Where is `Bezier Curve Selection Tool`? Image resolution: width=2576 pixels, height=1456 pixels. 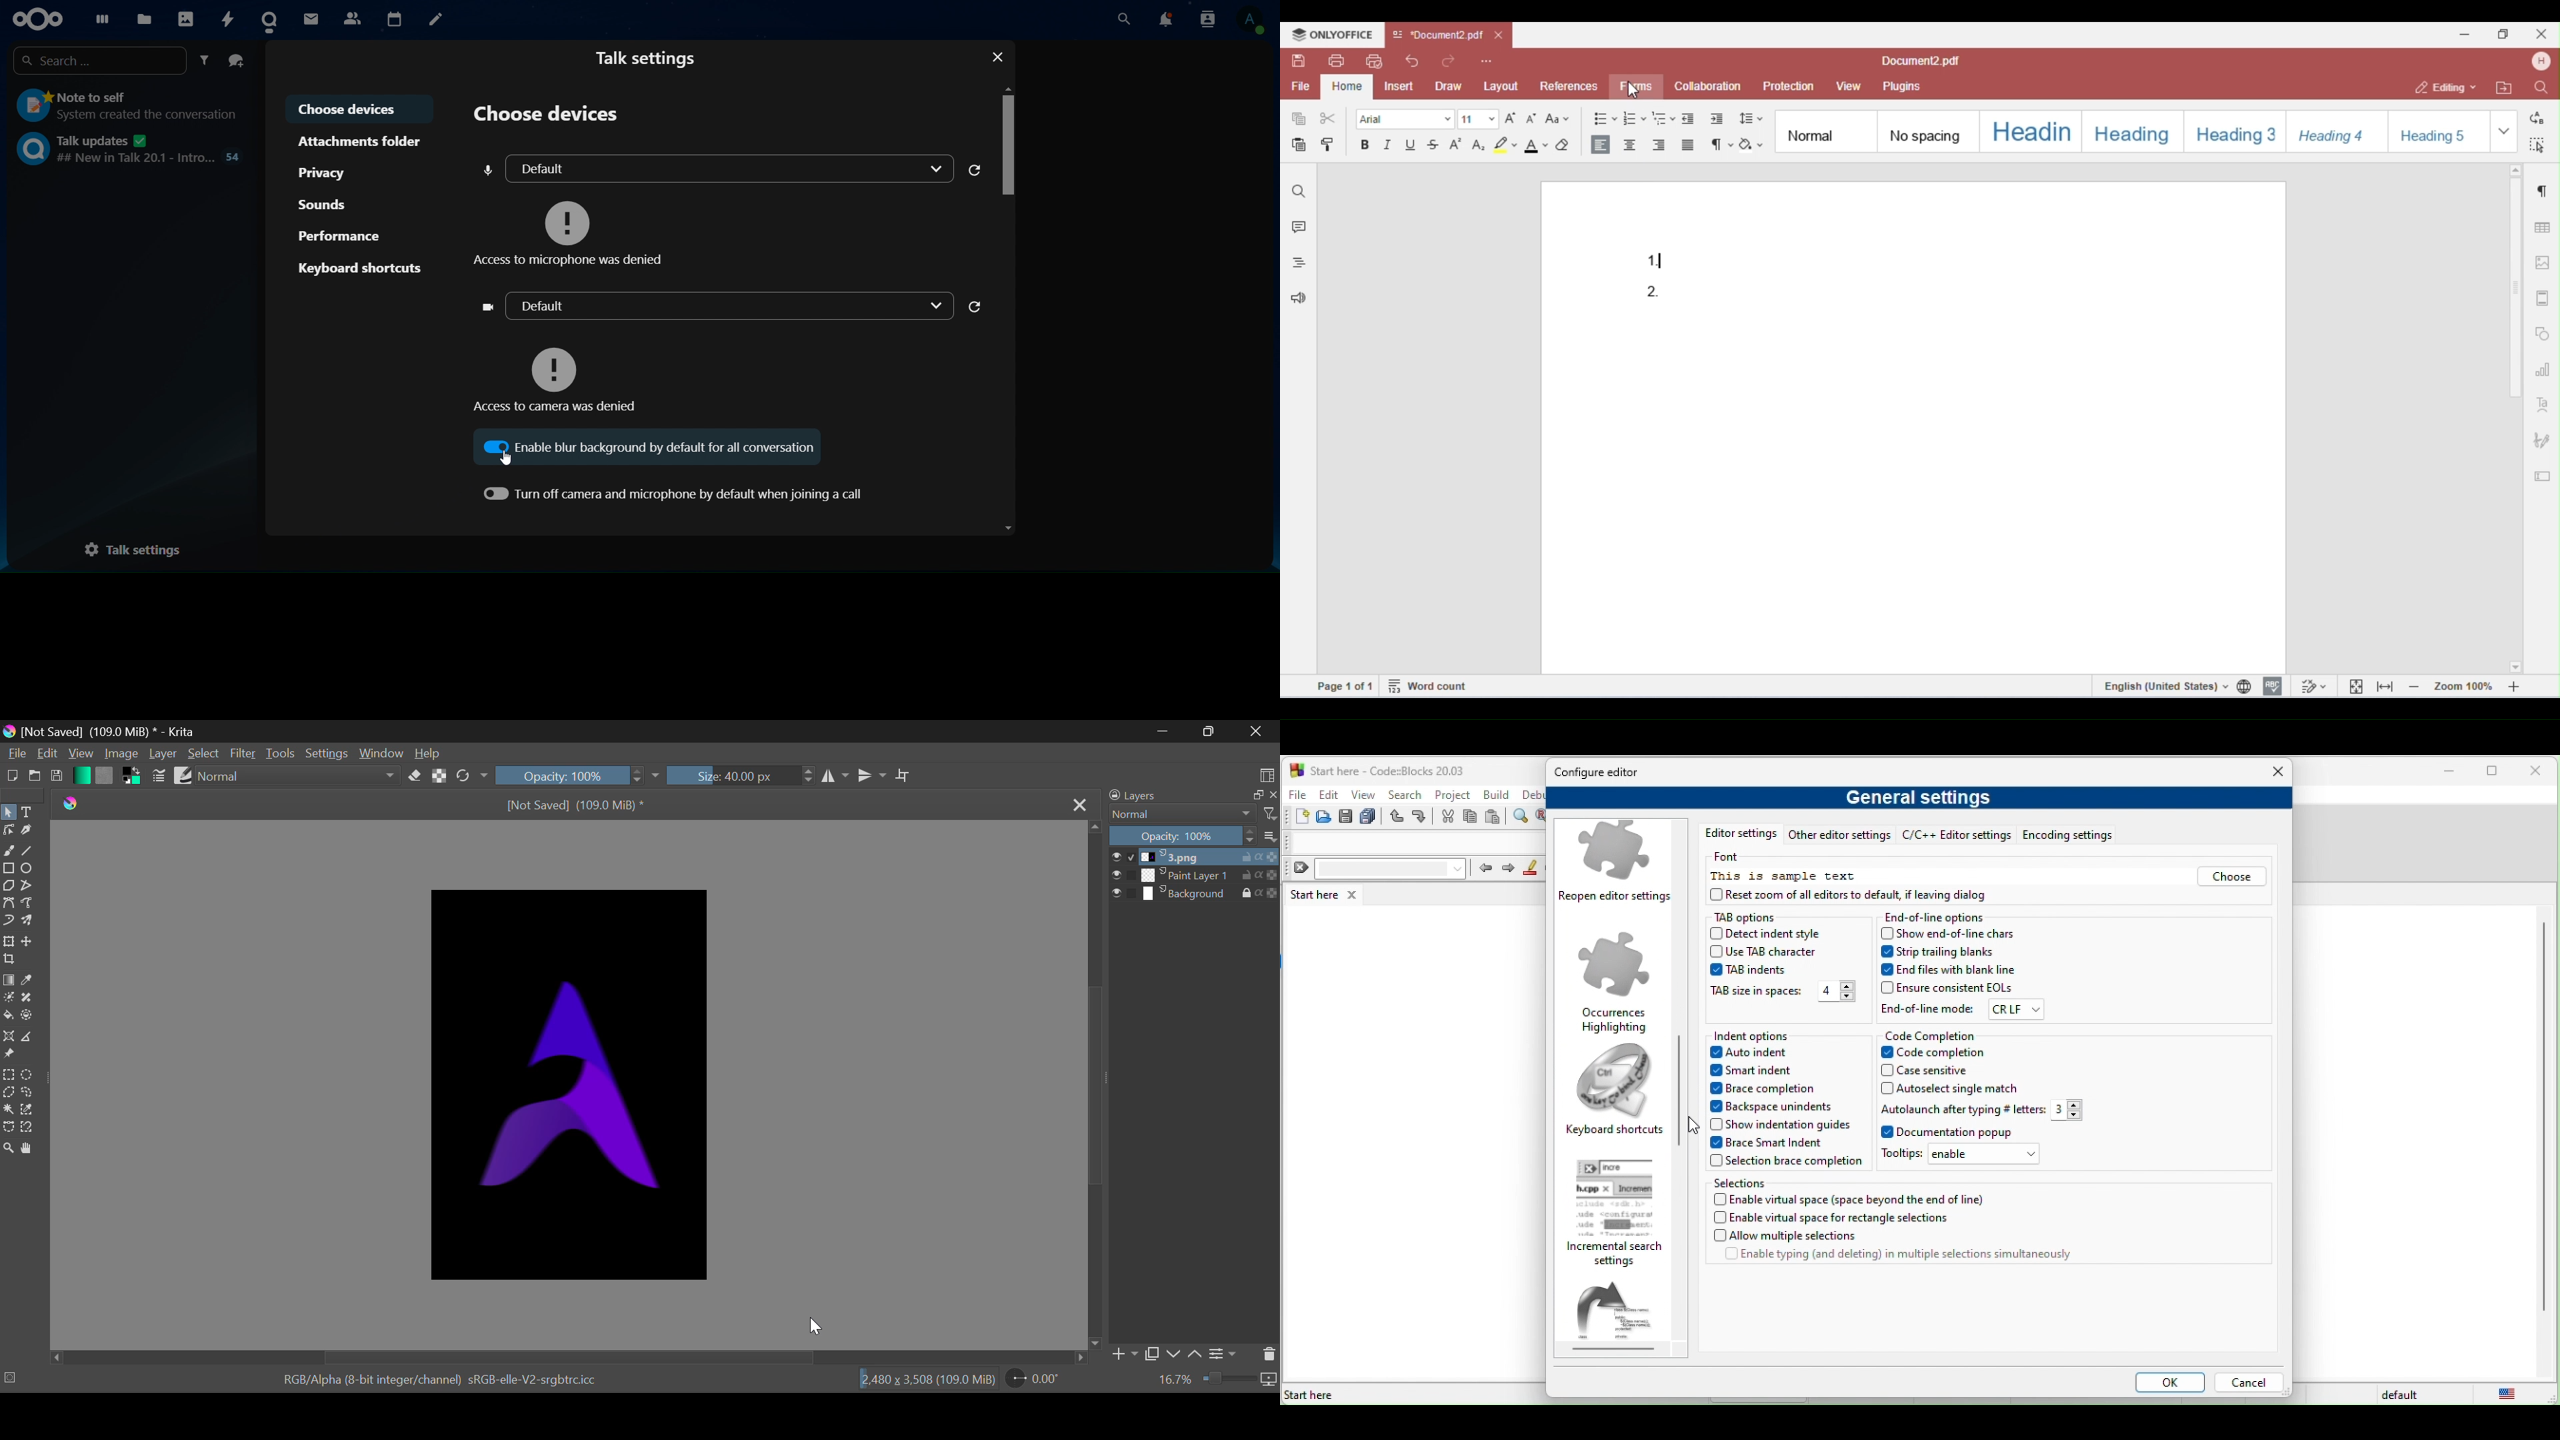
Bezier Curve Selection Tool is located at coordinates (8, 1127).